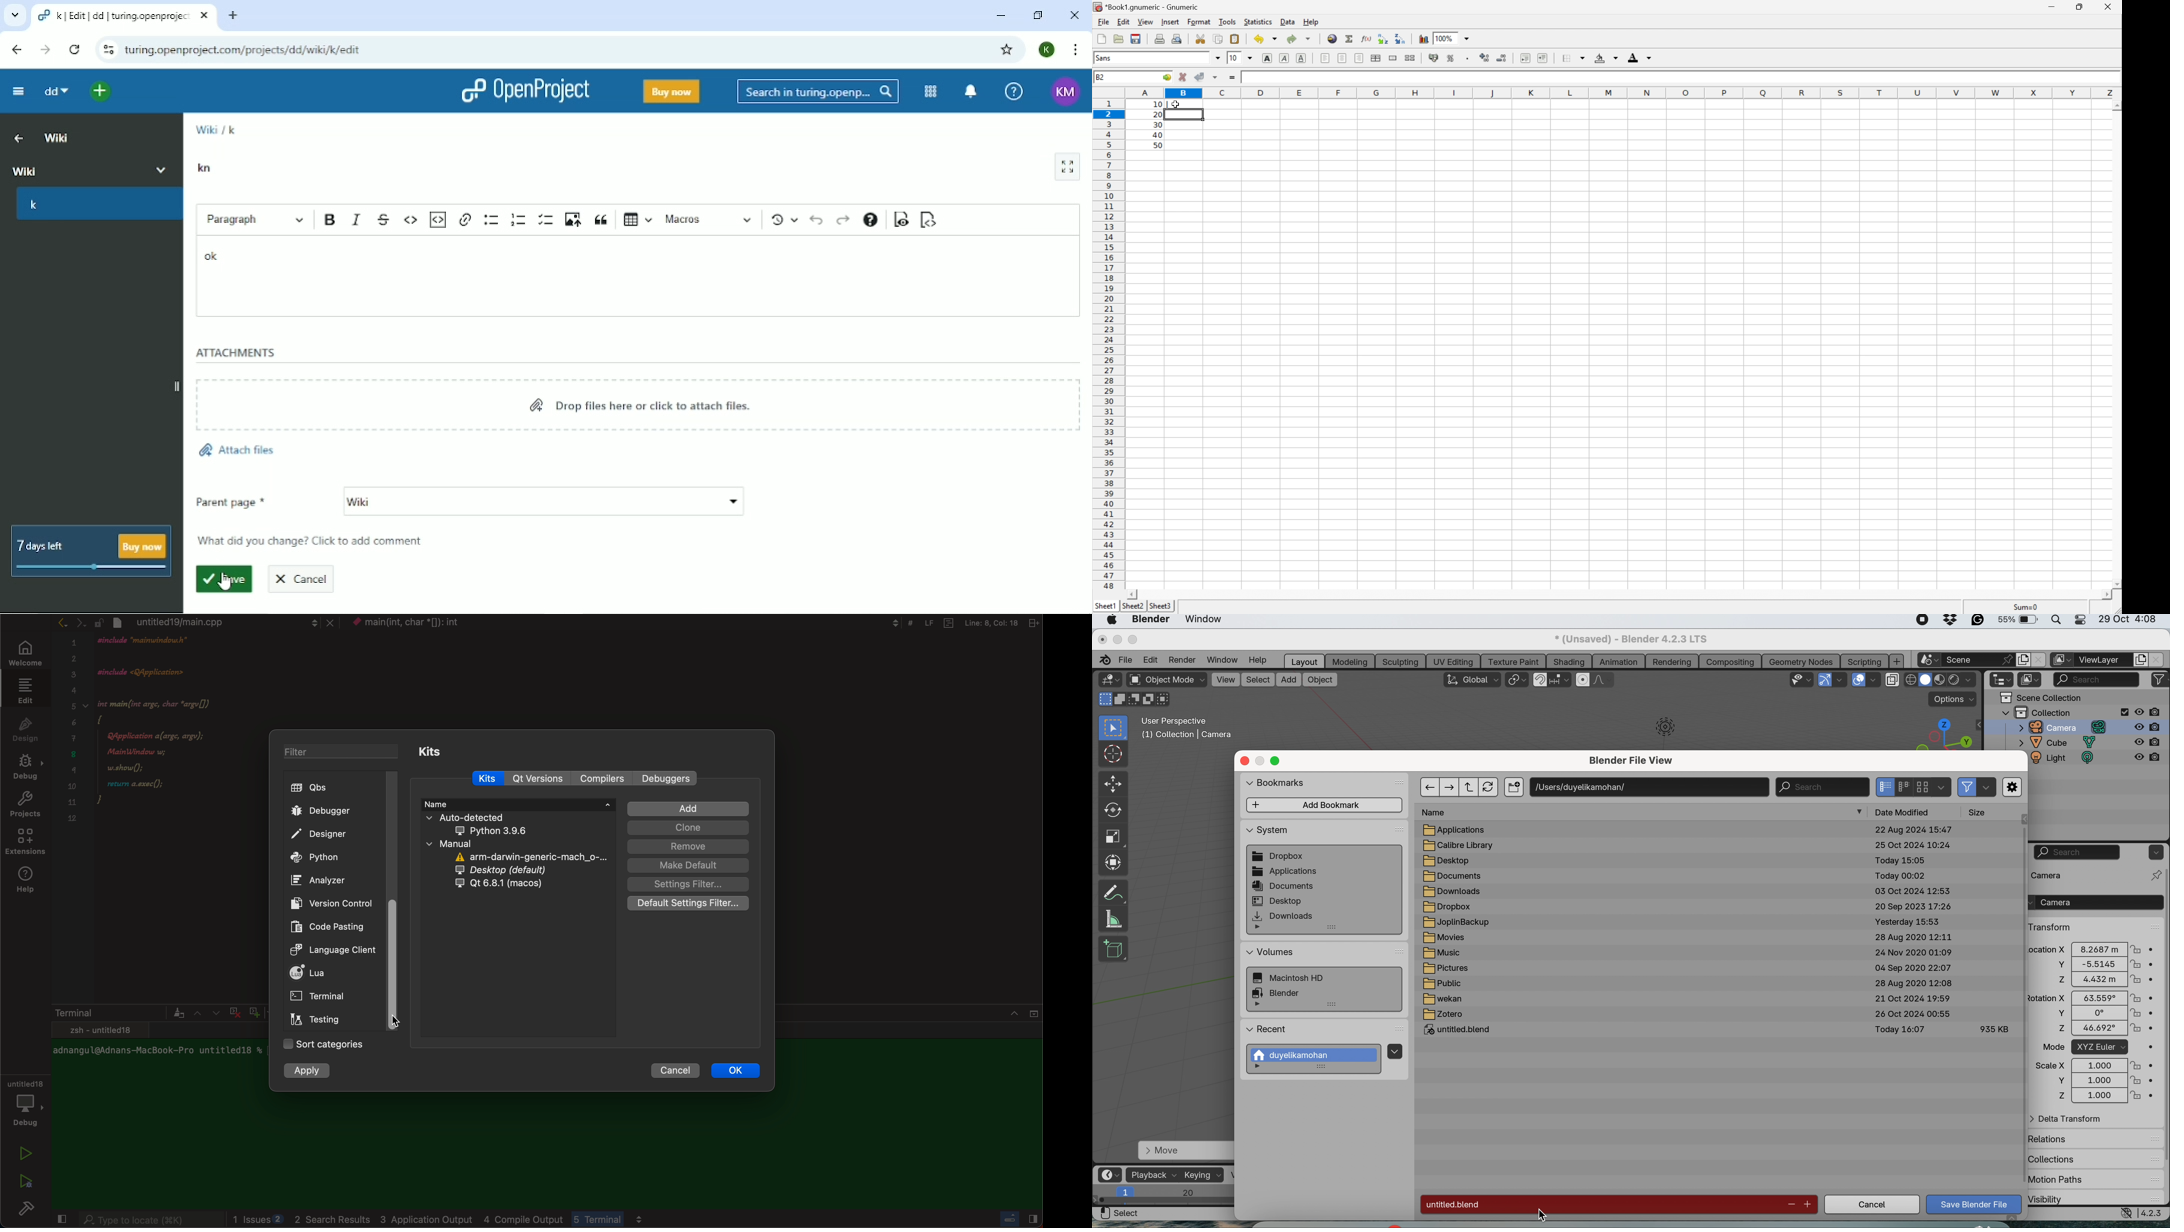  What do you see at coordinates (310, 1072) in the screenshot?
I see `apply` at bounding box center [310, 1072].